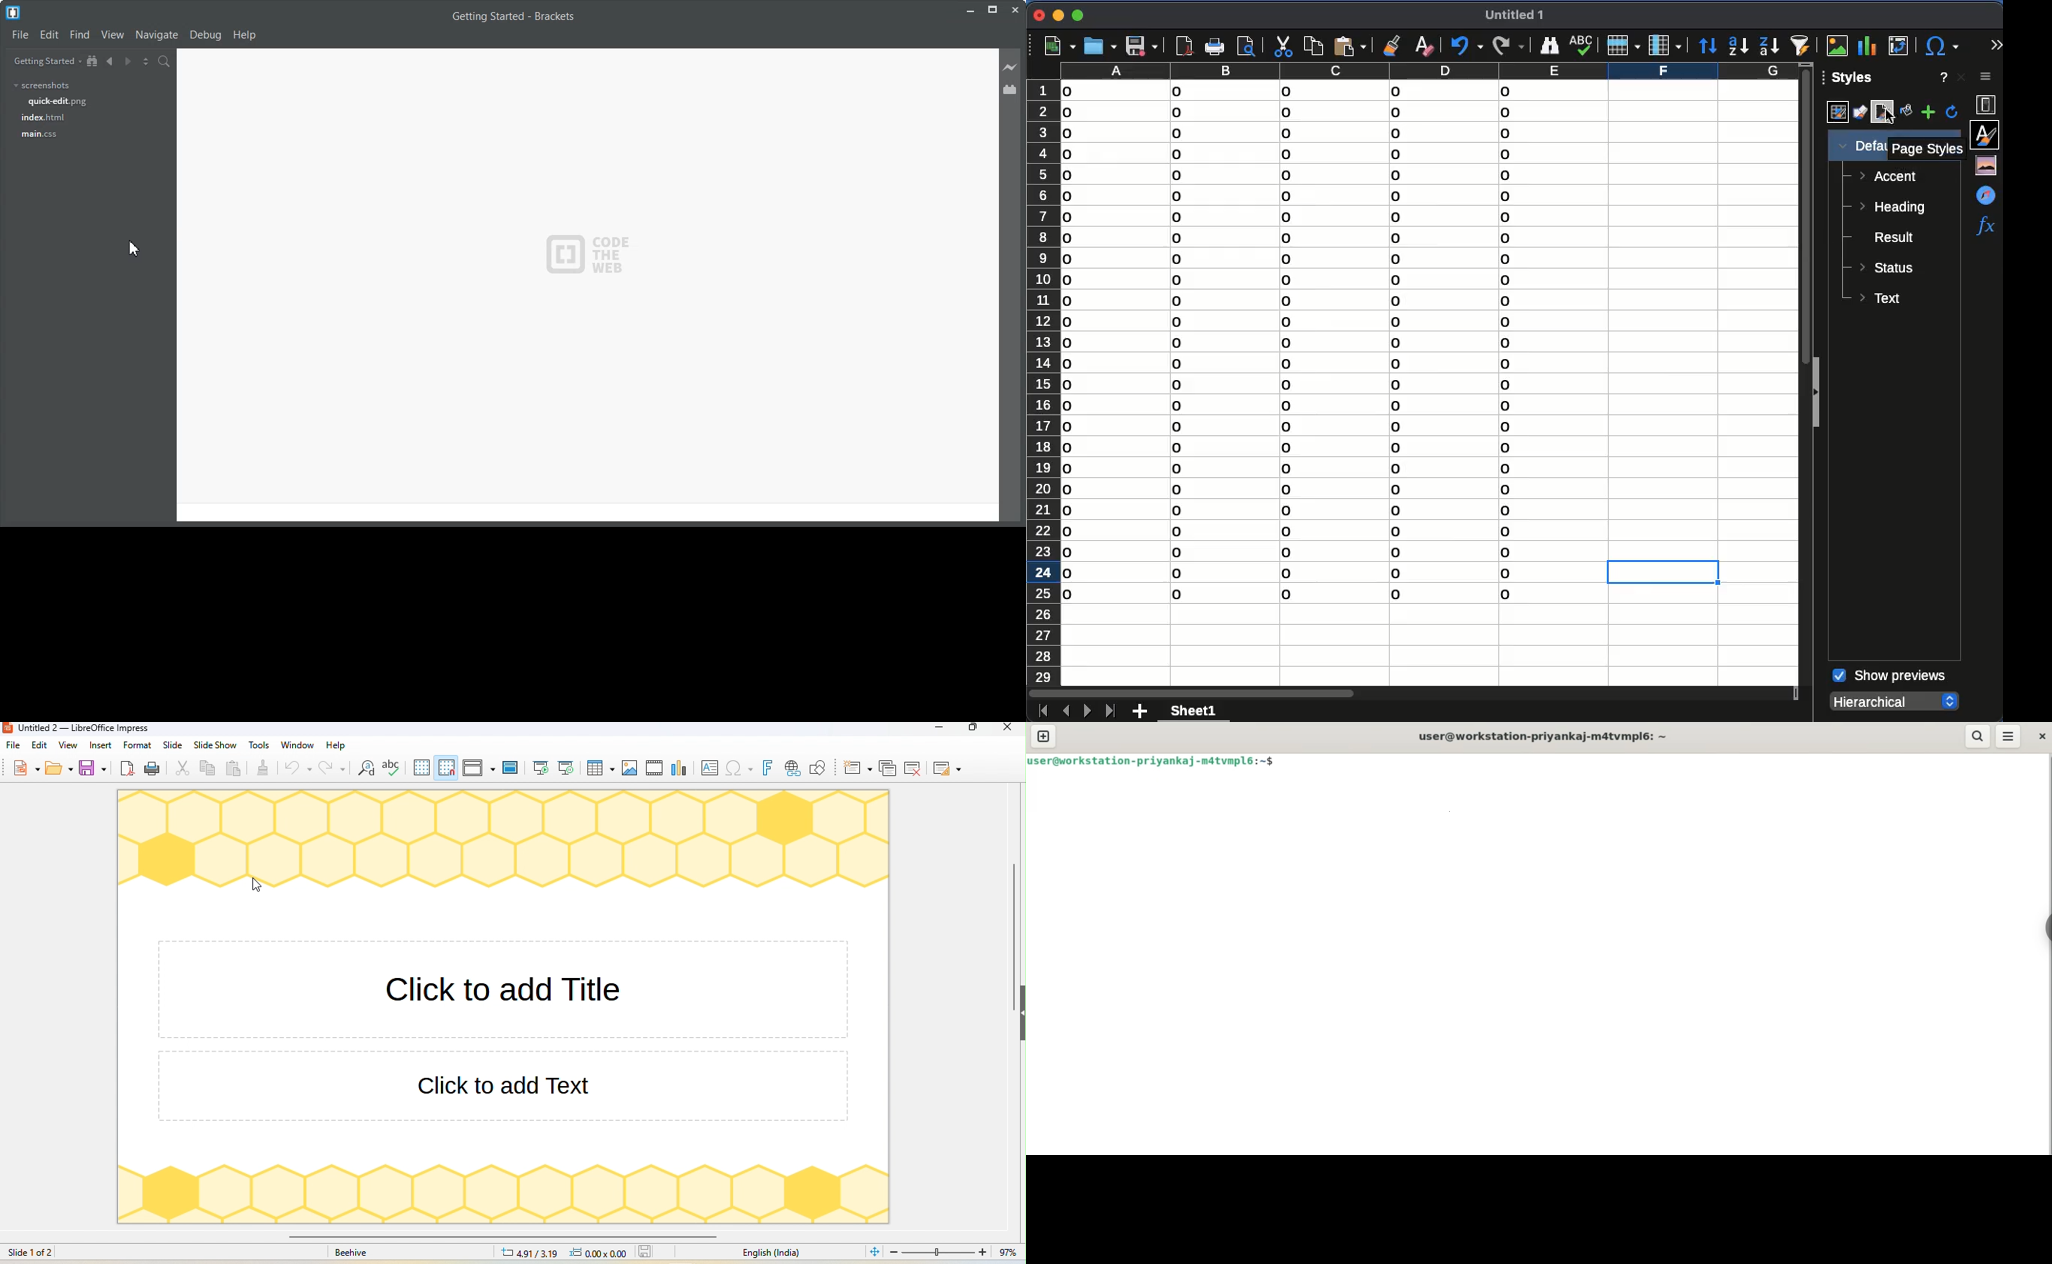  Describe the element at coordinates (1860, 111) in the screenshot. I see `drawing styles` at that location.